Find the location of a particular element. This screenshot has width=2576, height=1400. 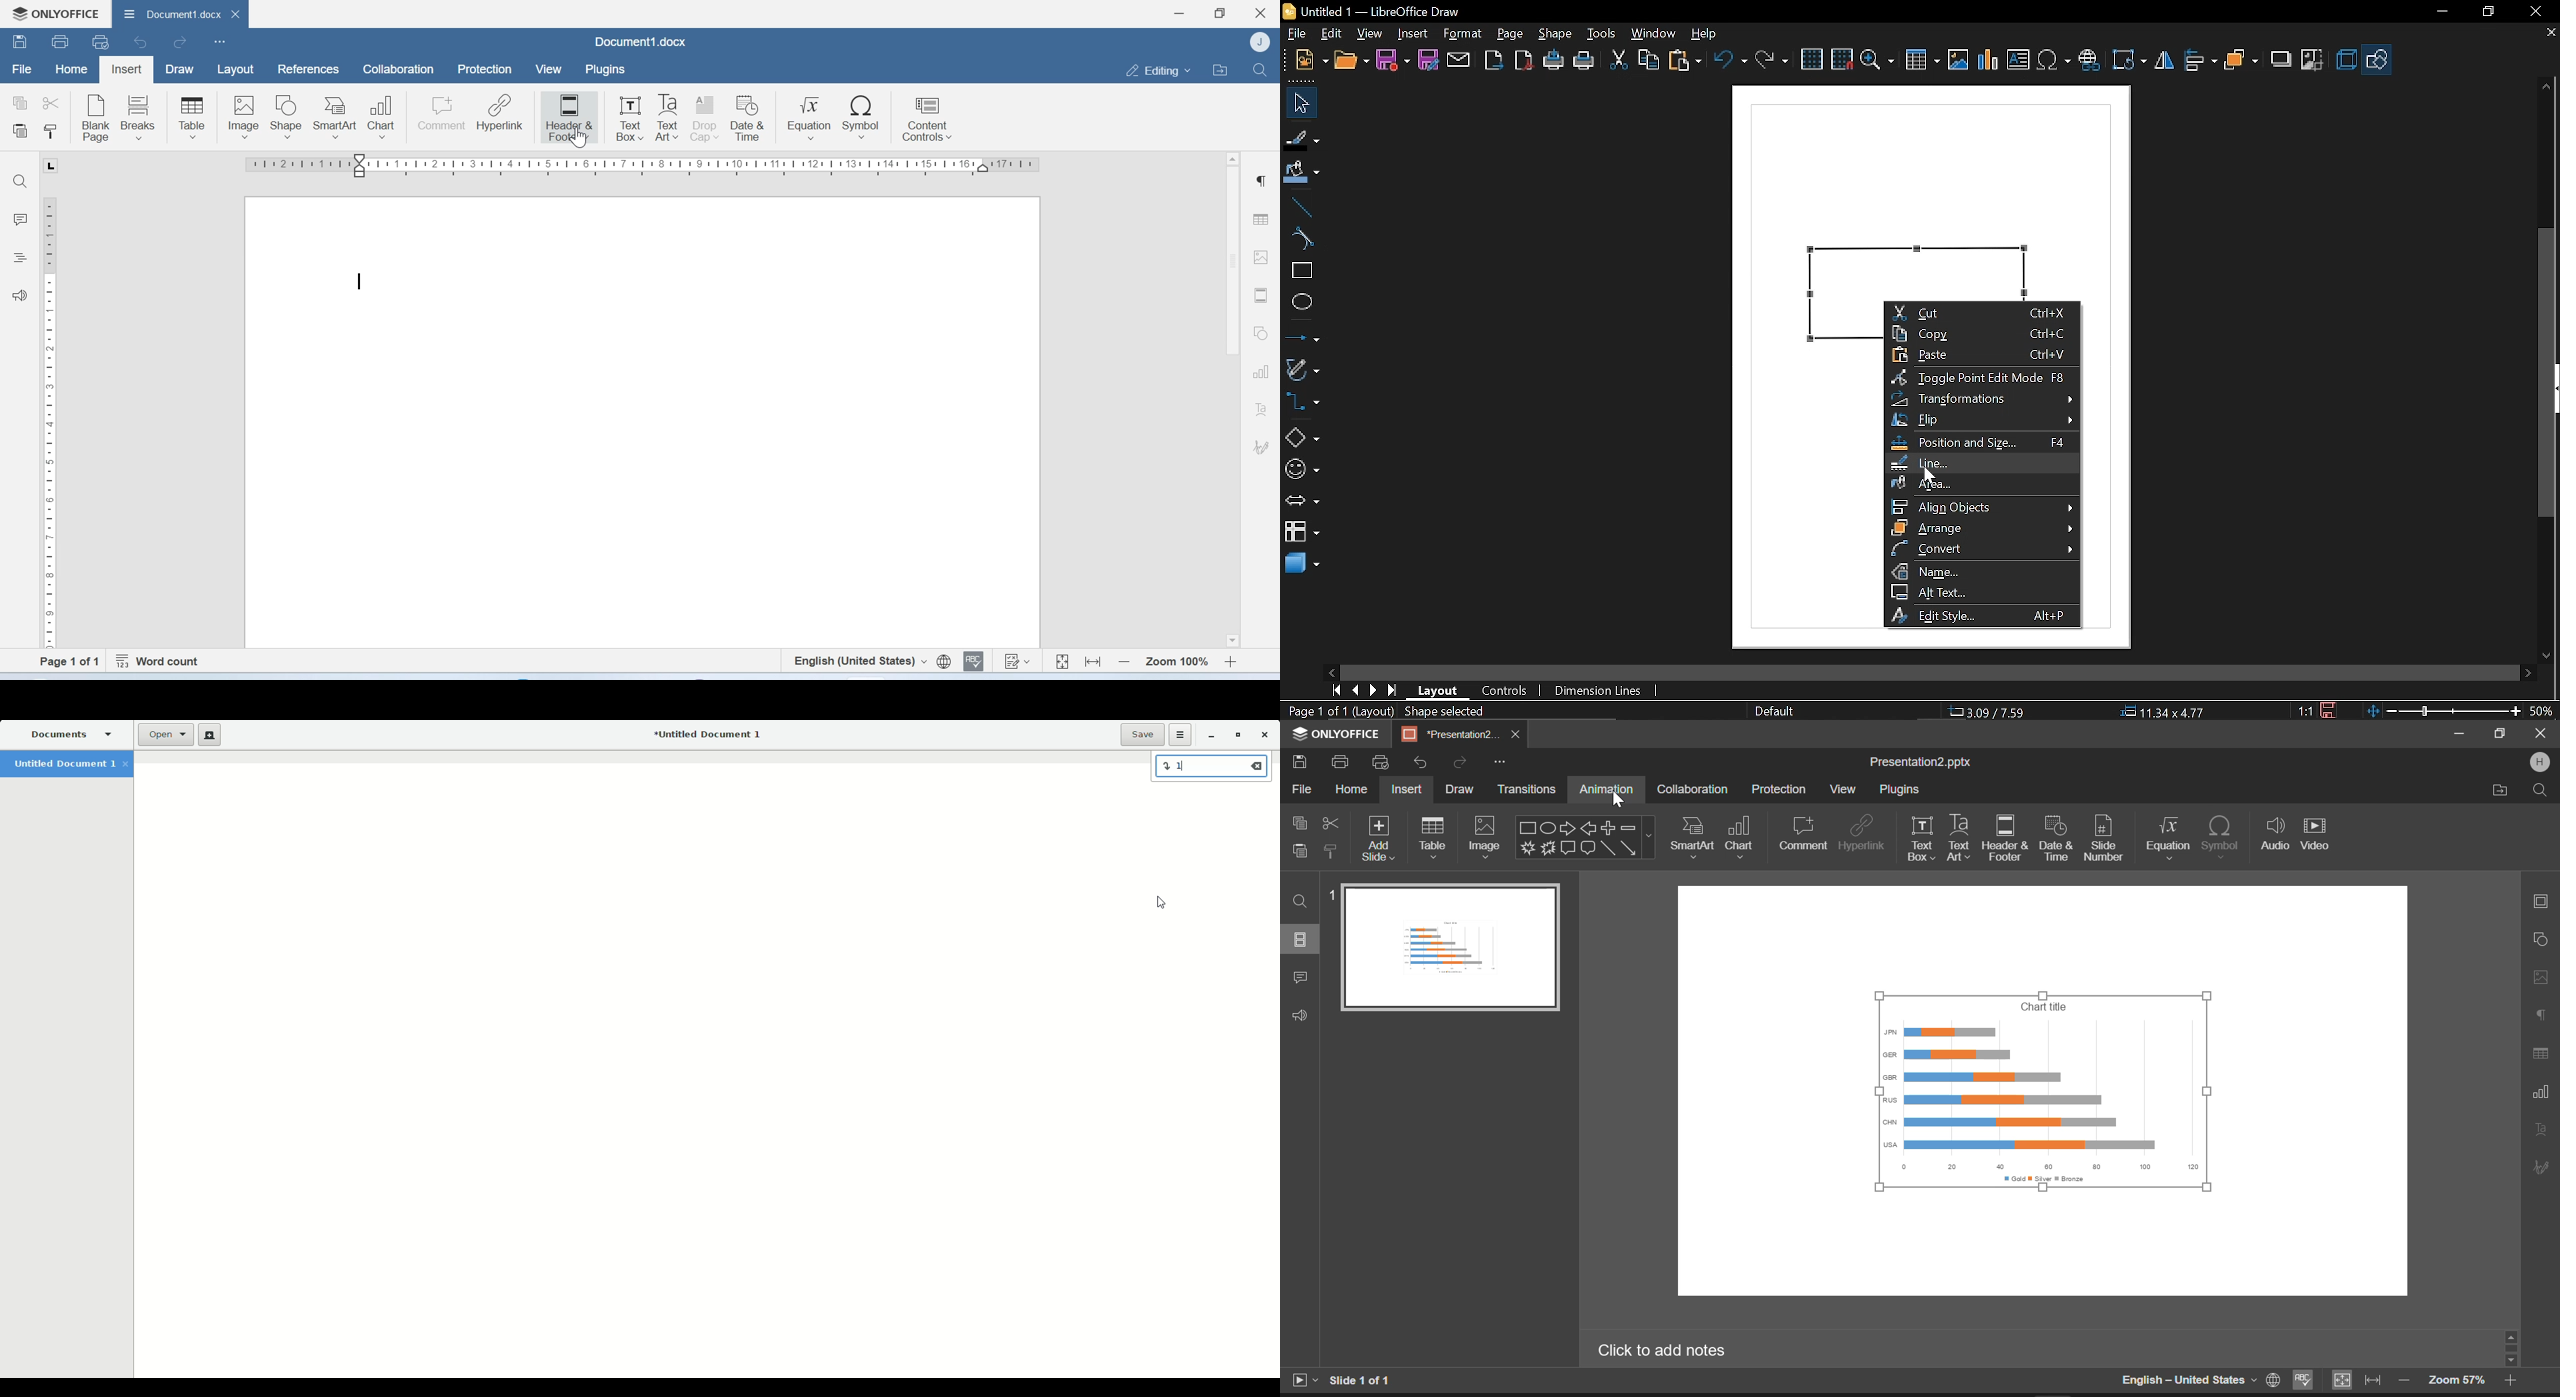

symbol shapes is located at coordinates (1302, 472).